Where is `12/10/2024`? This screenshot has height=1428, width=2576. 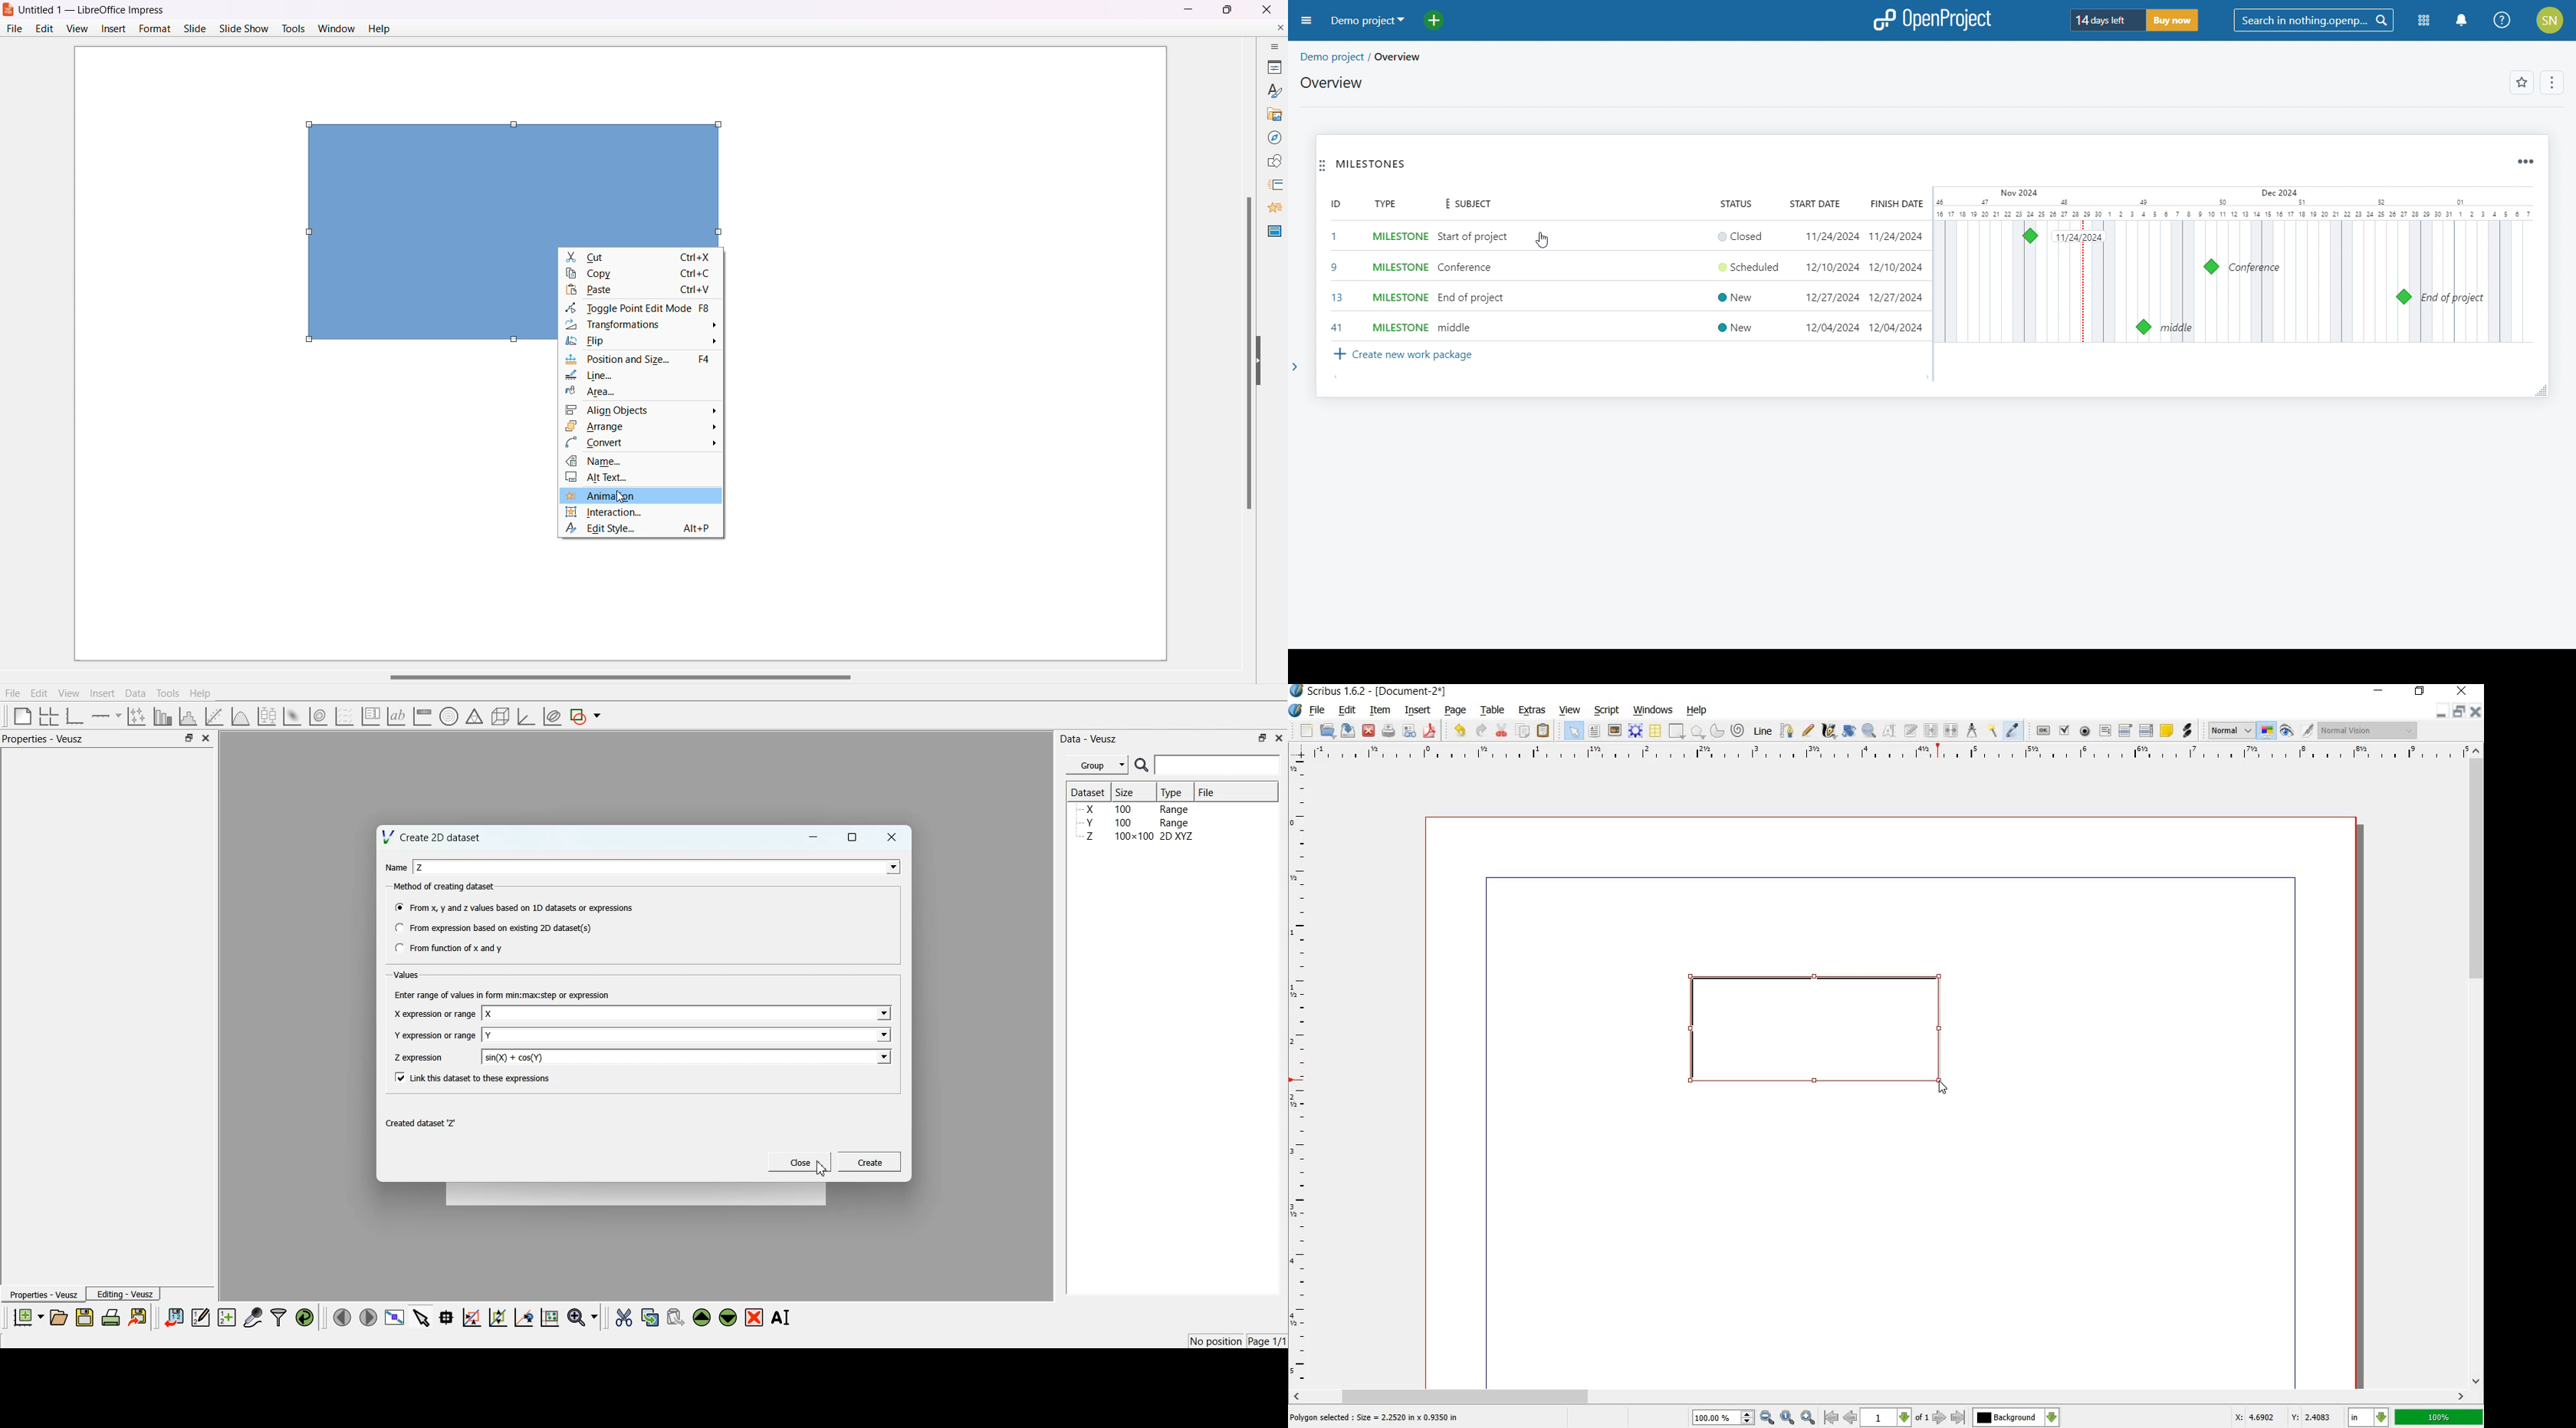 12/10/2024 is located at coordinates (1896, 267).